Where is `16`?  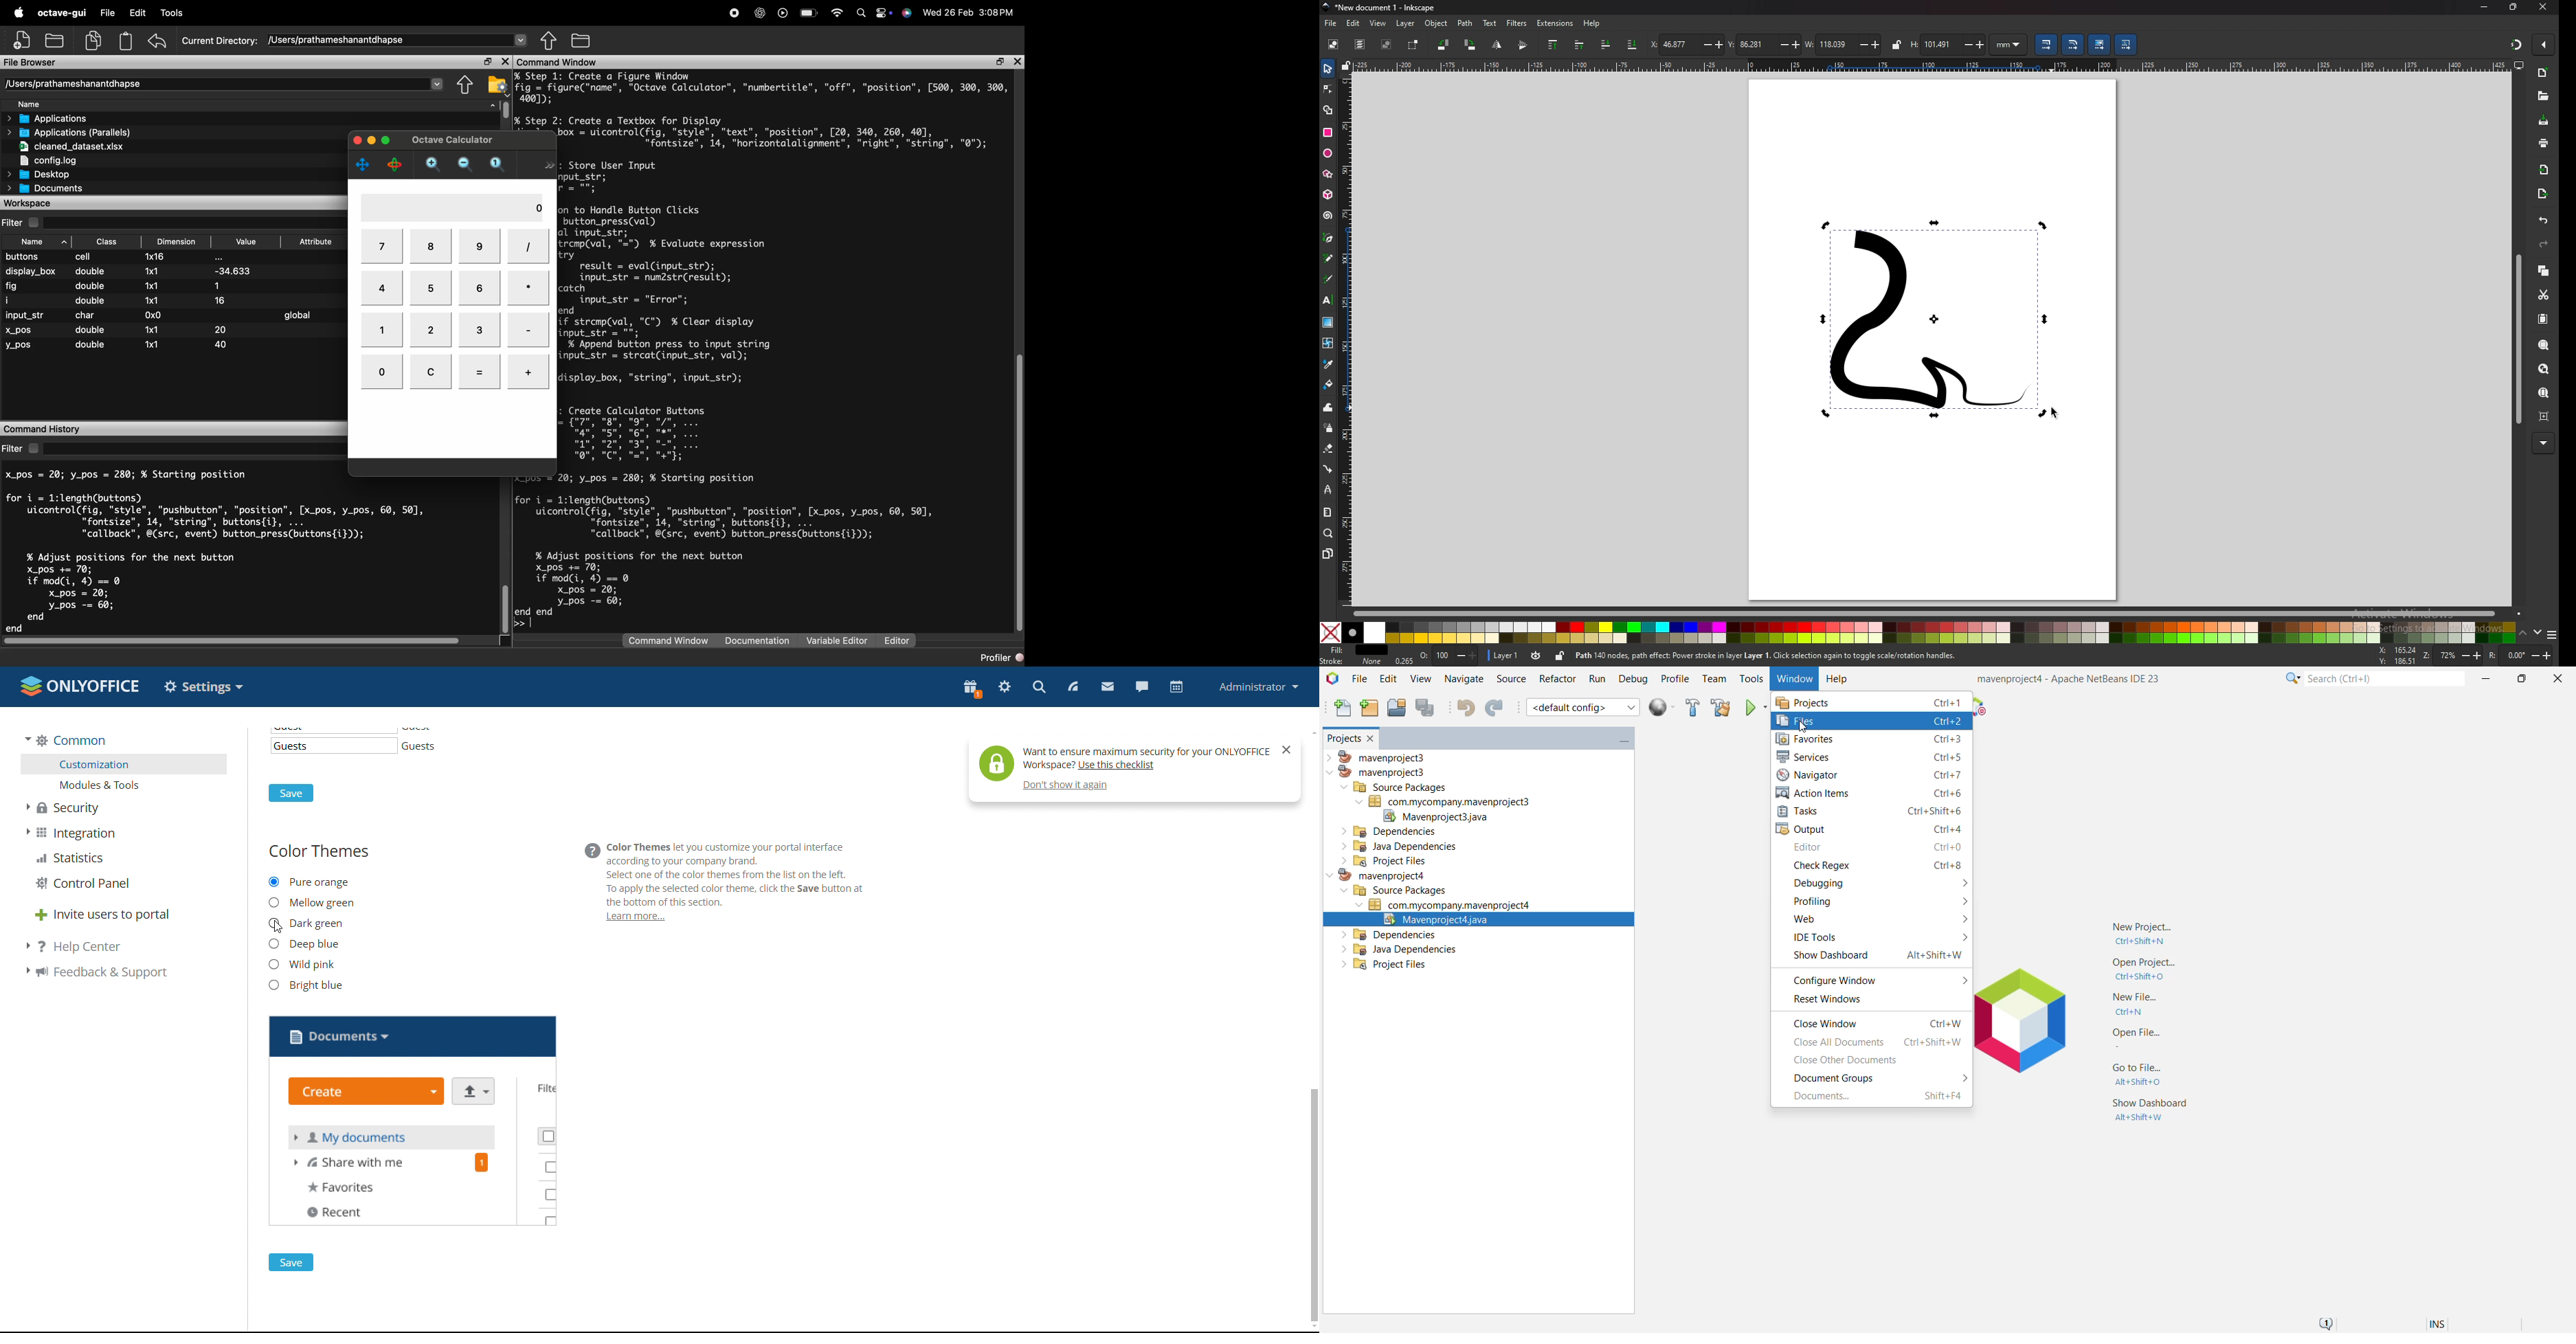 16 is located at coordinates (221, 300).